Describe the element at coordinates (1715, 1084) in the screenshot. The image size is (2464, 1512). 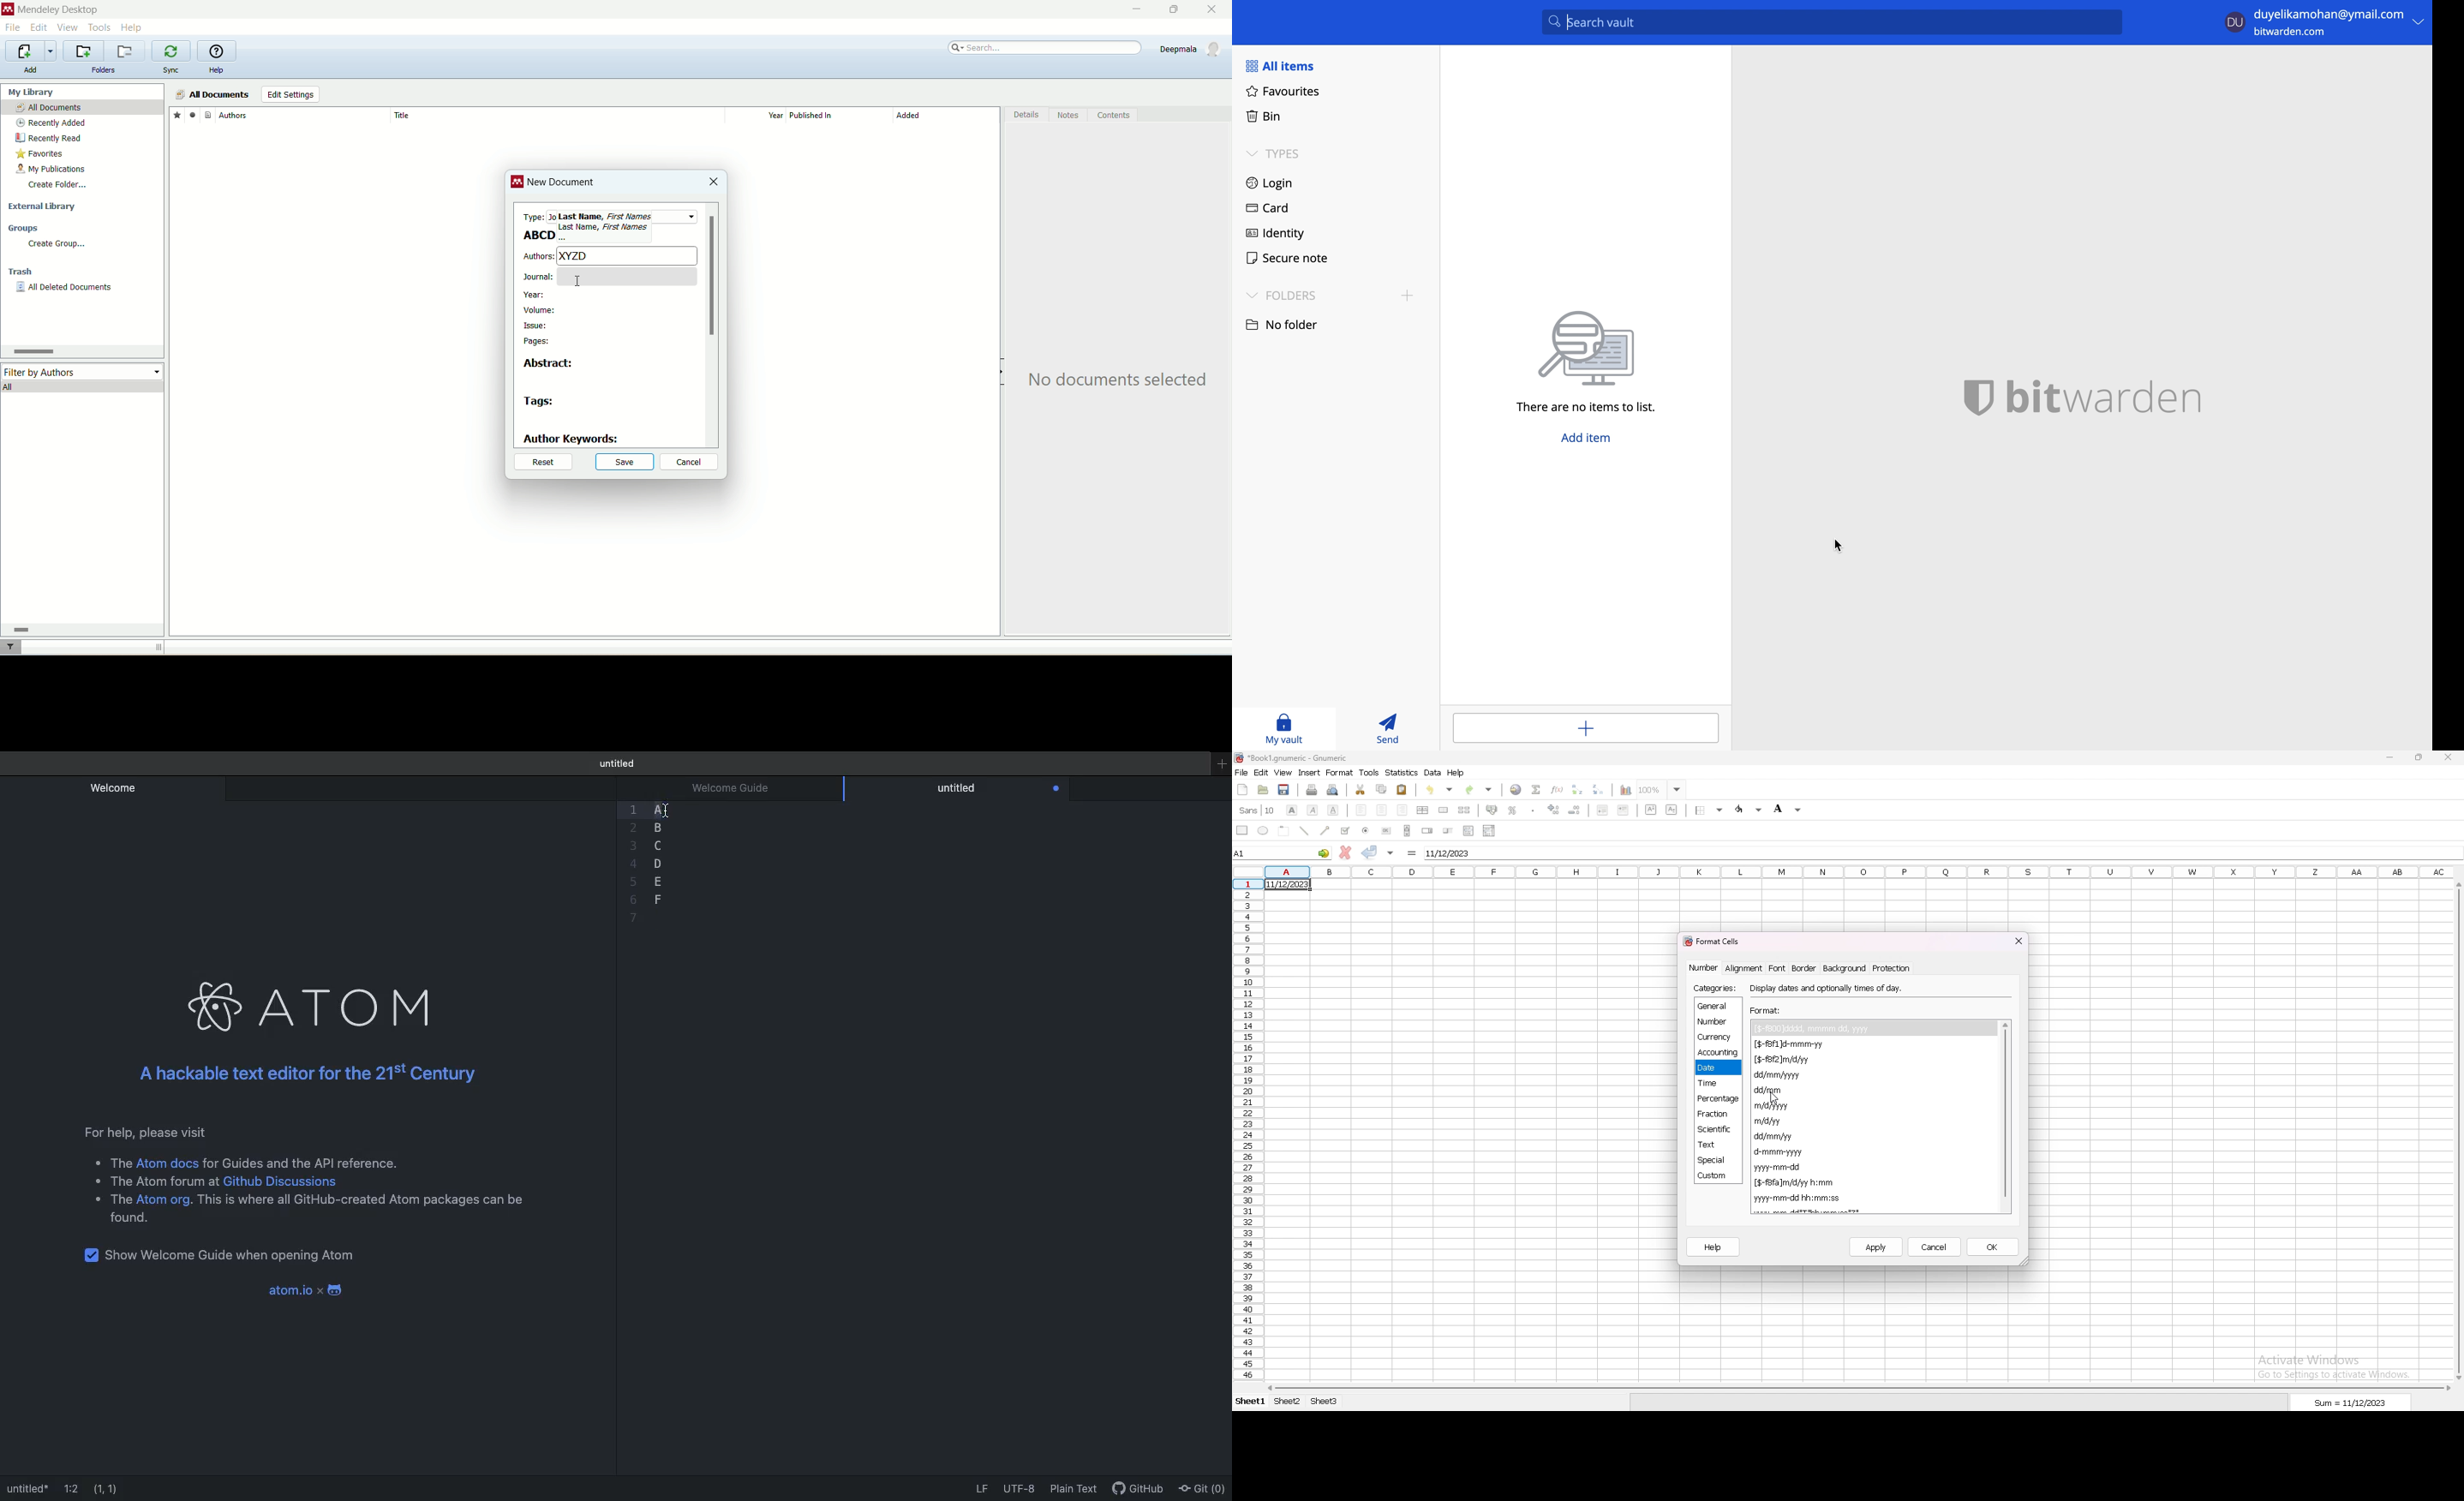
I see `time` at that location.